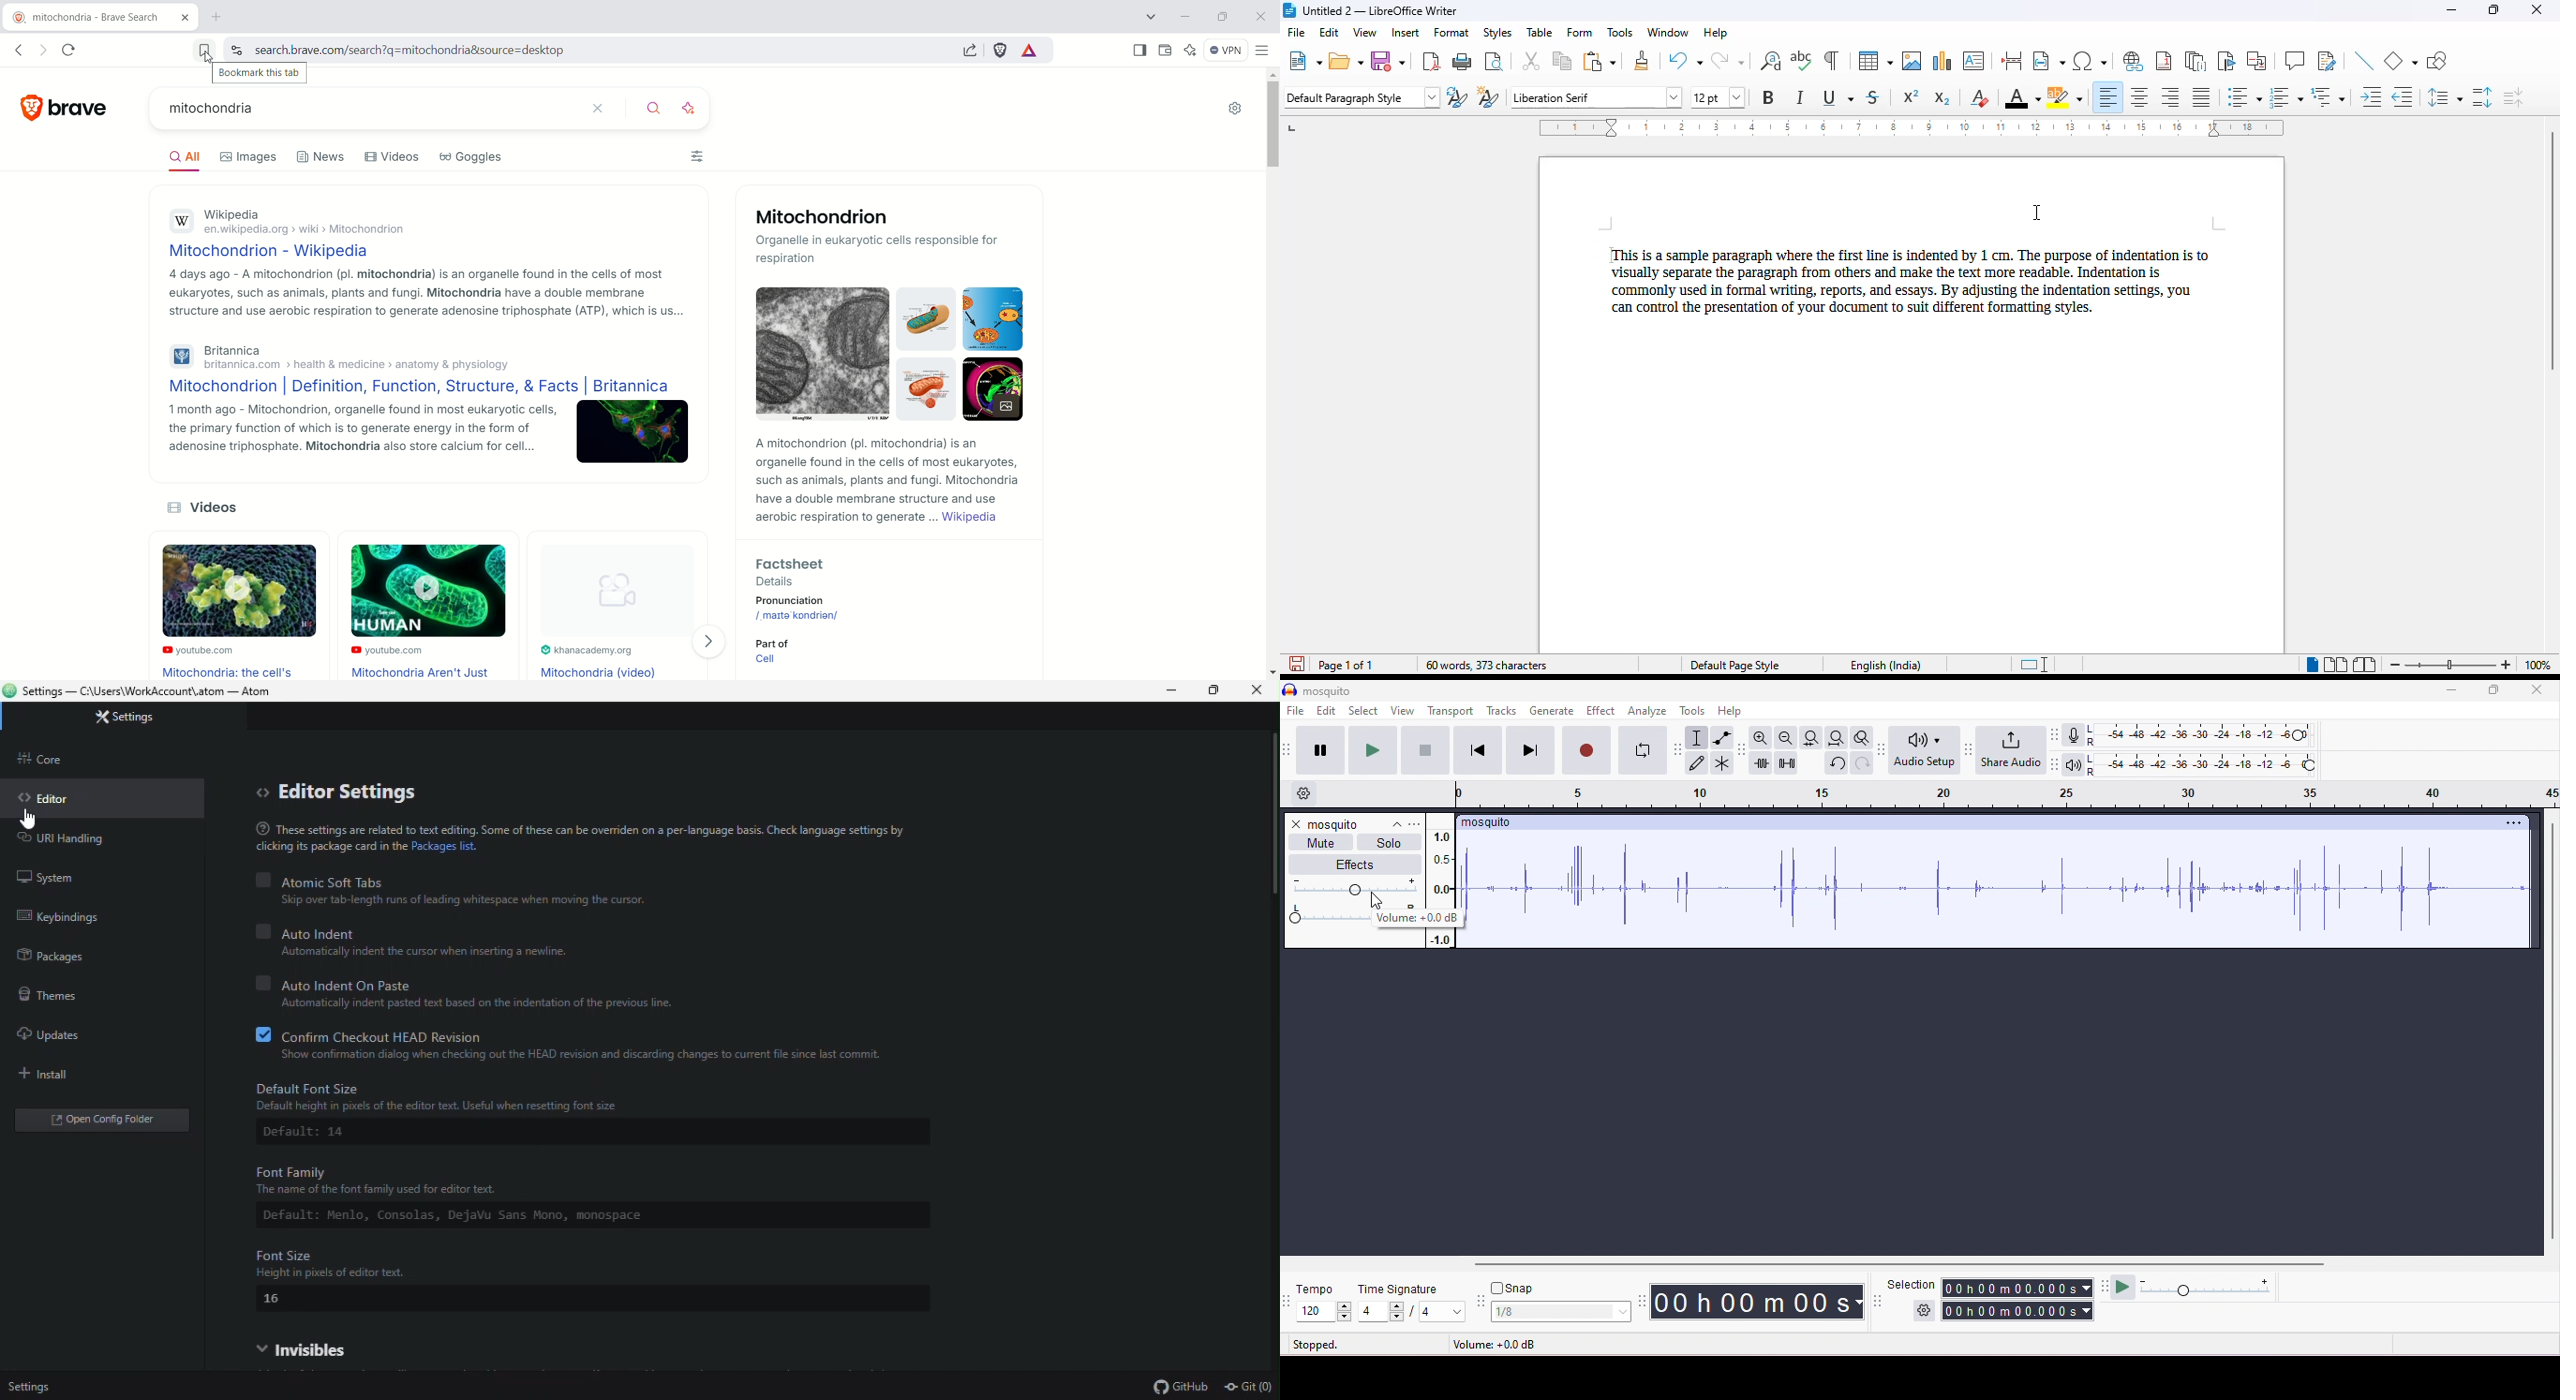  I want to click on Default: 14, so click(308, 1133).